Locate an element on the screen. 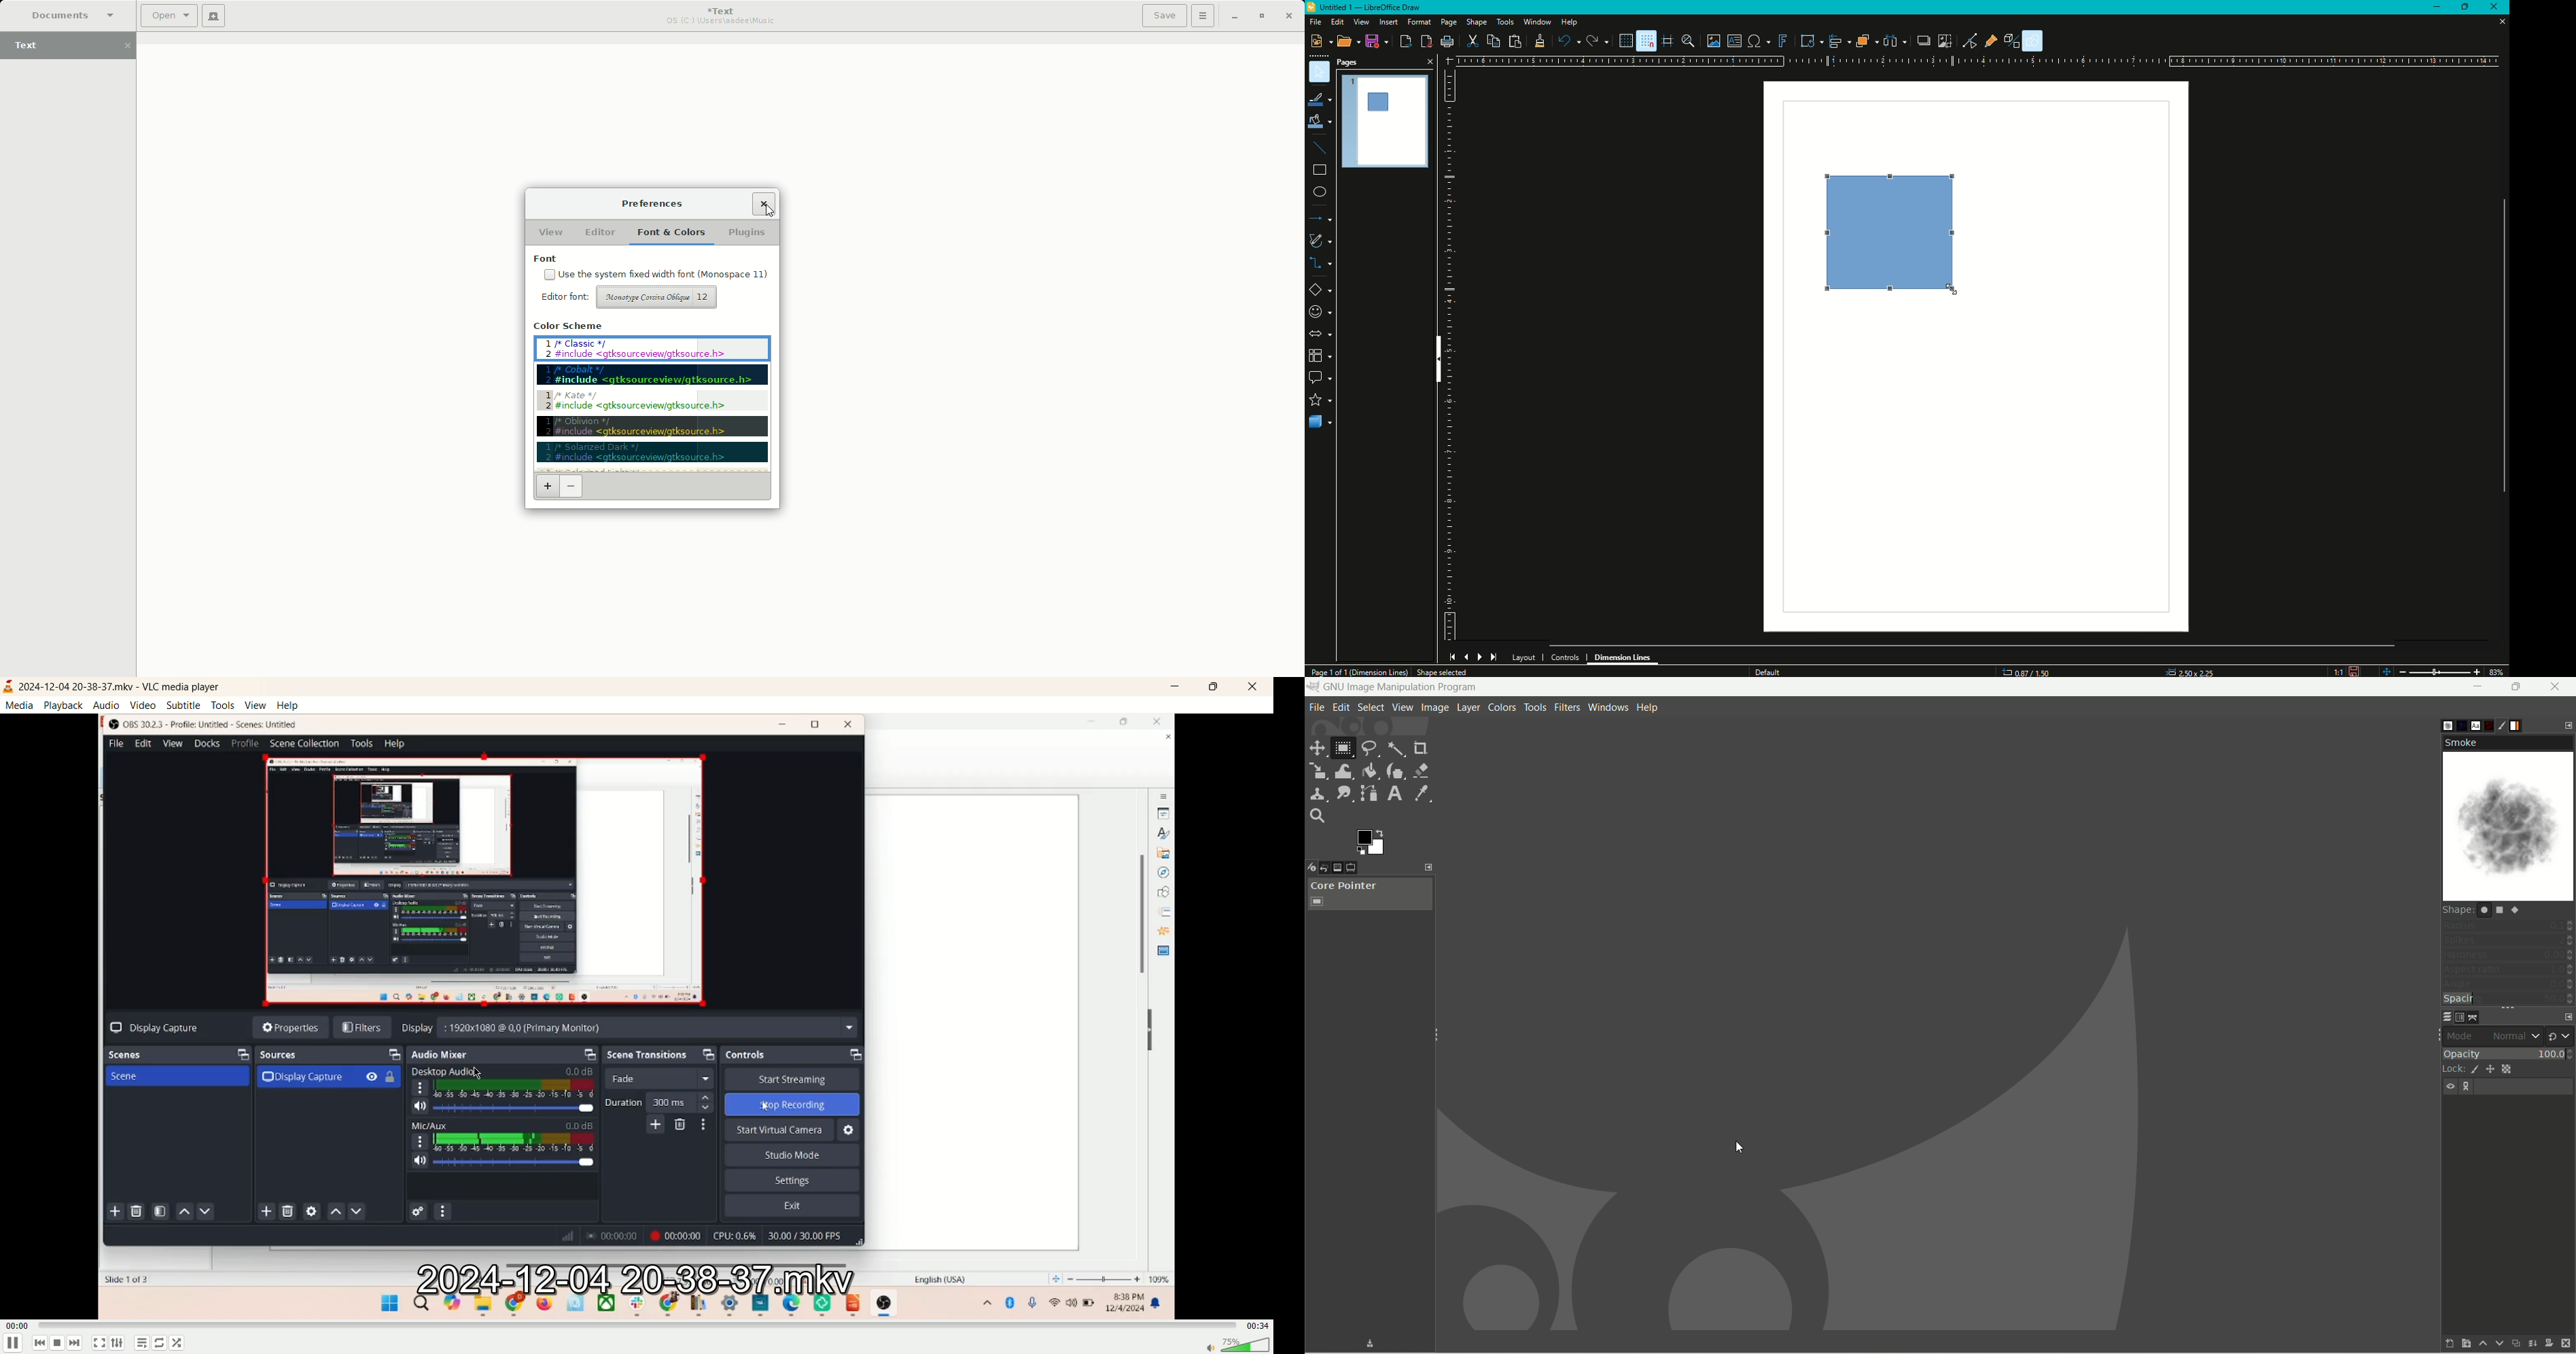 This screenshot has height=1372, width=2576. lock alpha channel is located at coordinates (2512, 1069).